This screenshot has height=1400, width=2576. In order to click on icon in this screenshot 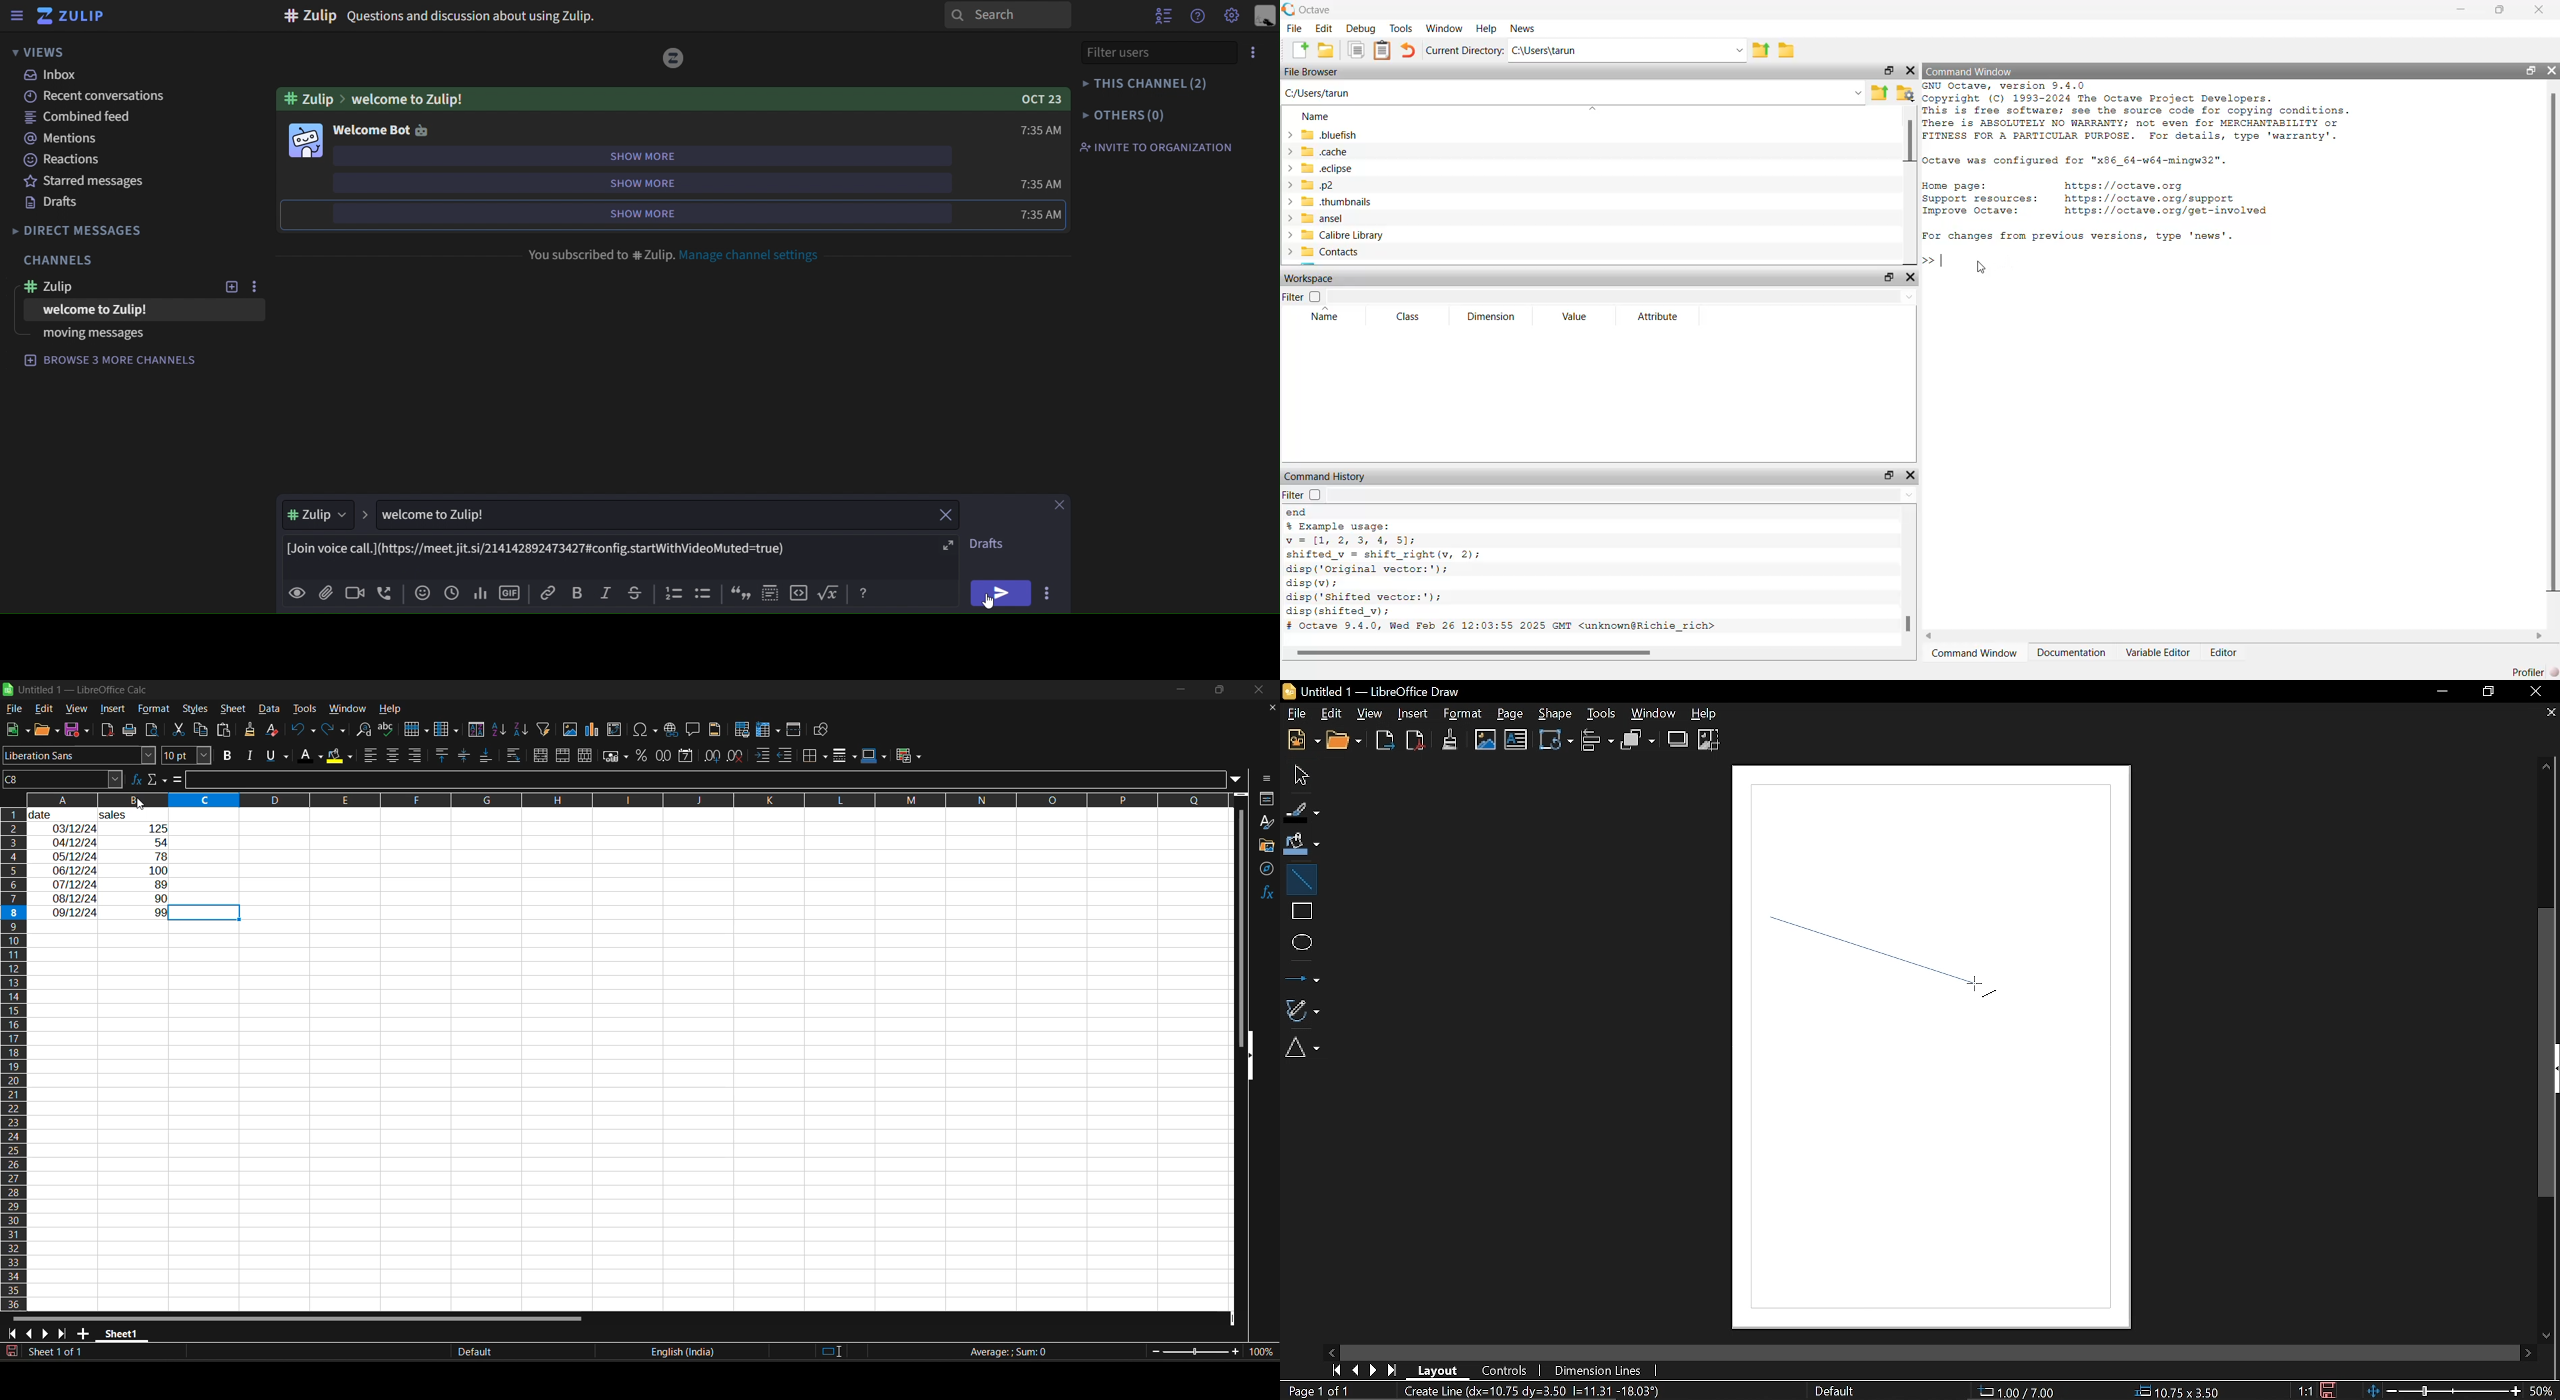, I will do `click(738, 593)`.